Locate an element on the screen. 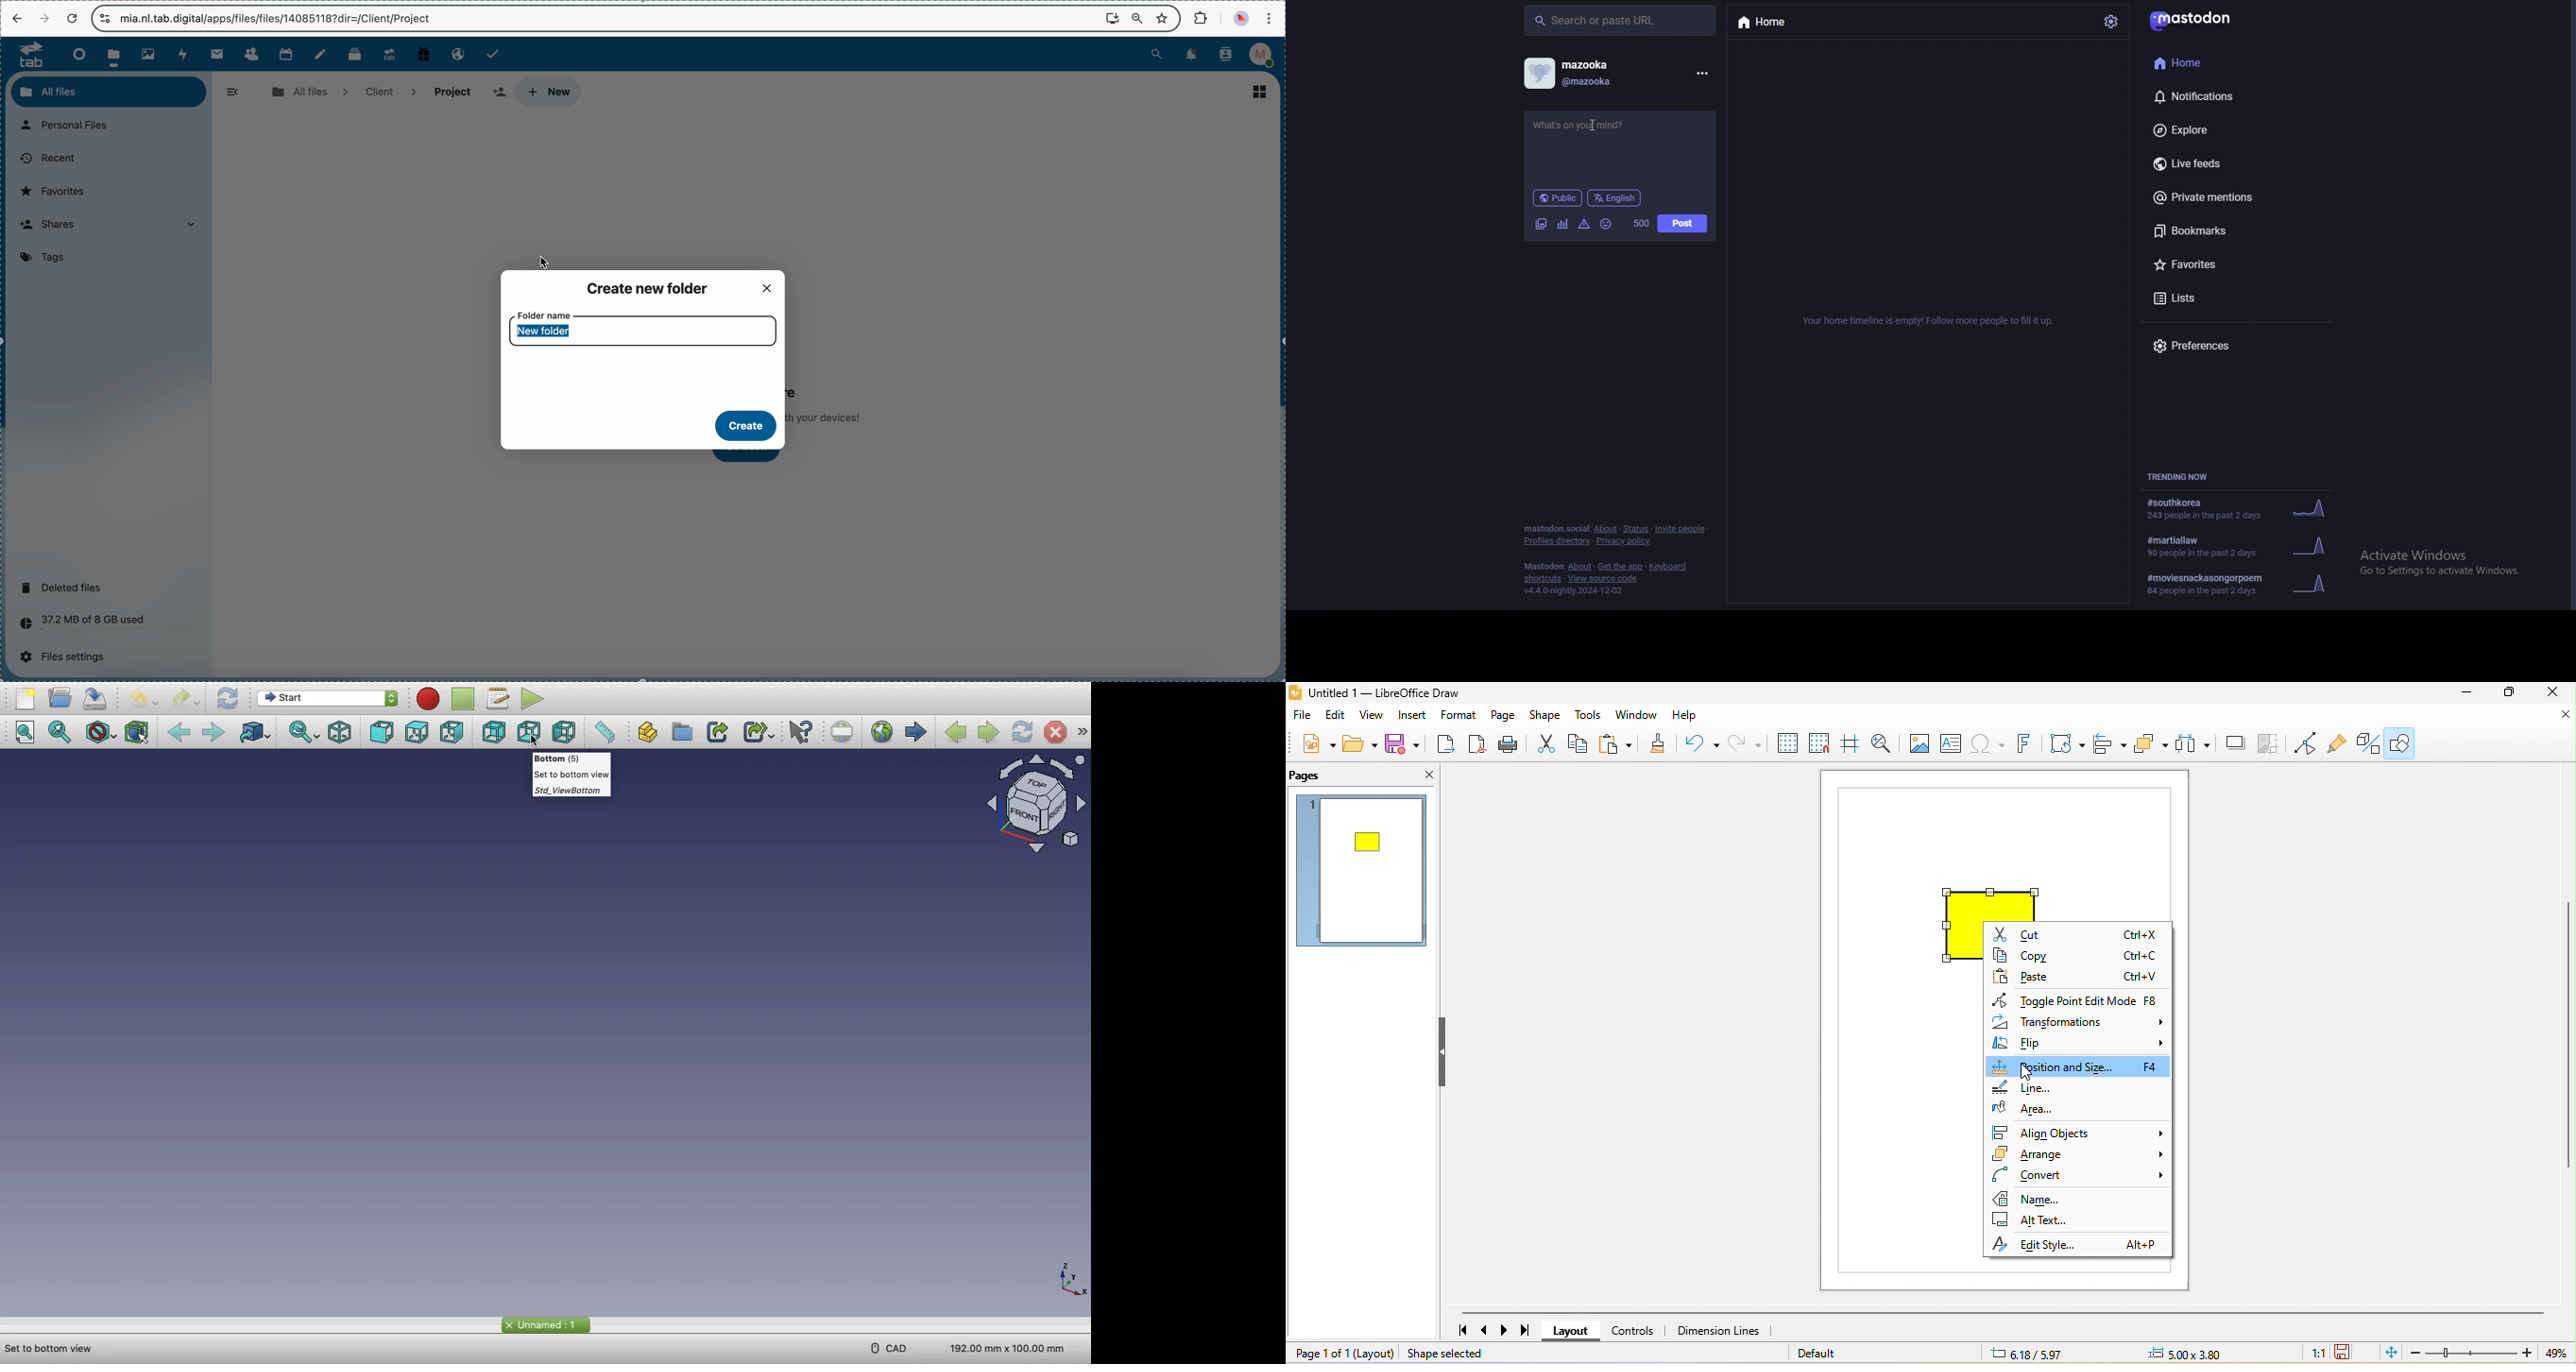  layout is located at coordinates (1574, 1333).